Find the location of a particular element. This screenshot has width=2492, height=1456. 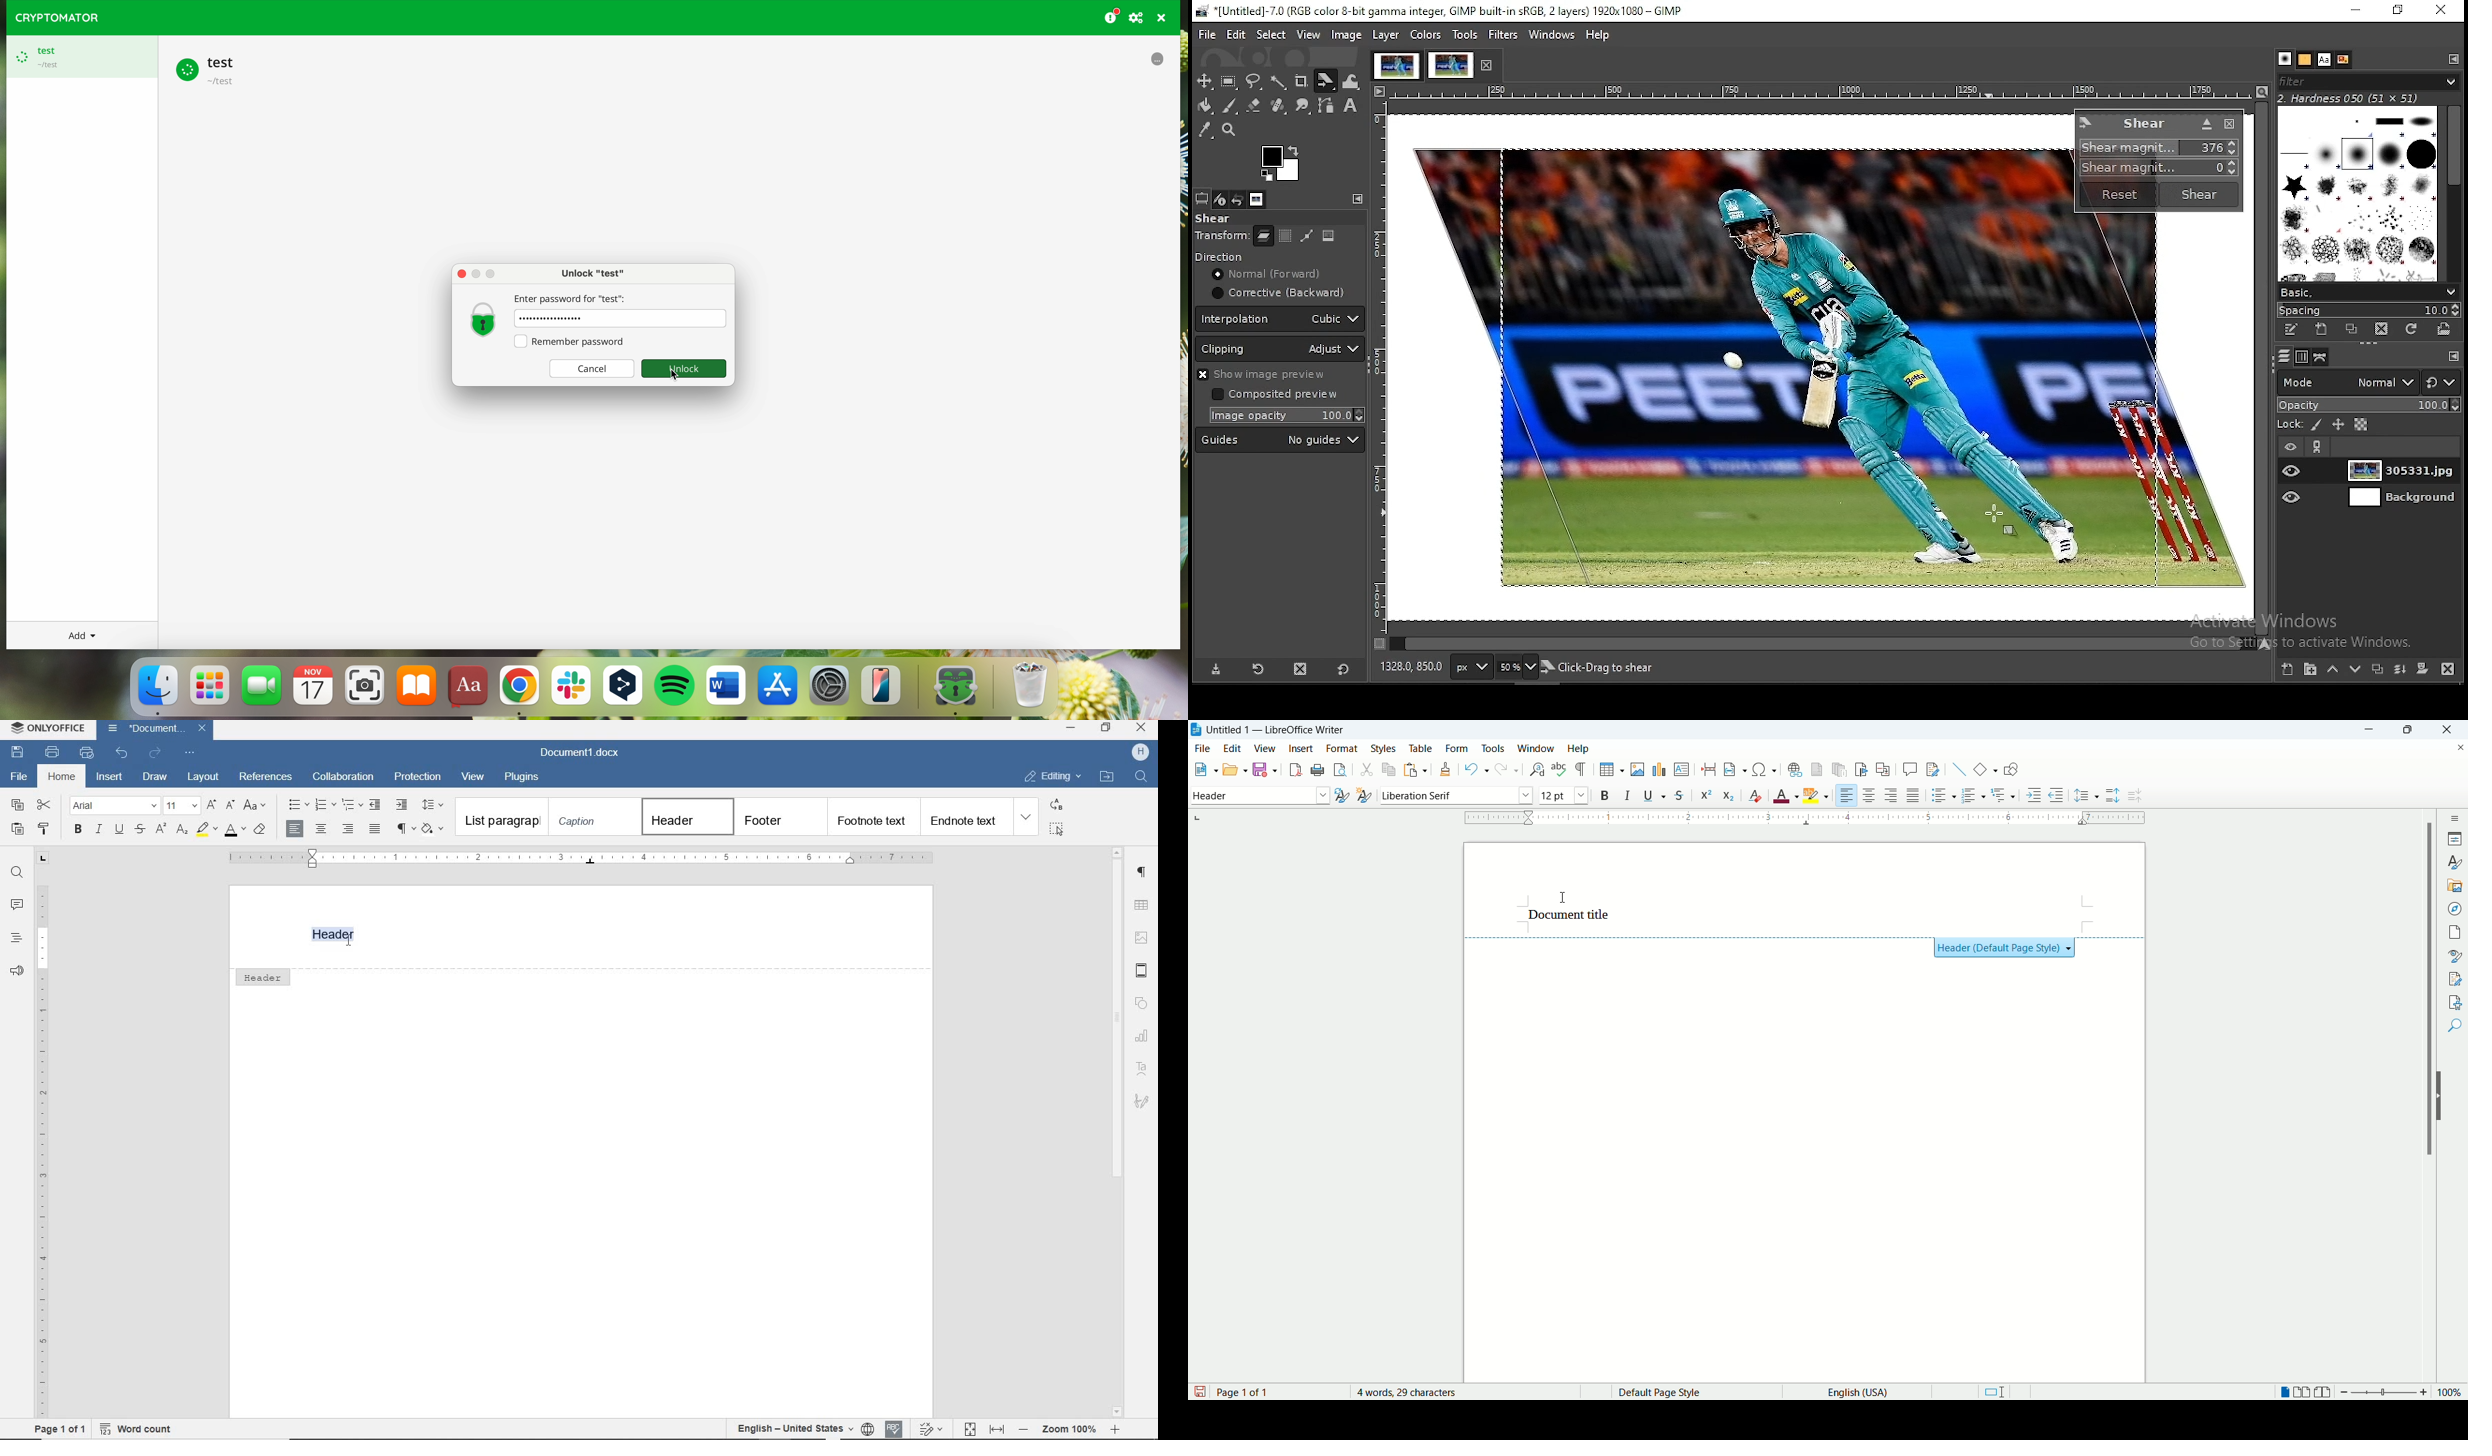

unload is located at coordinates (122, 752).